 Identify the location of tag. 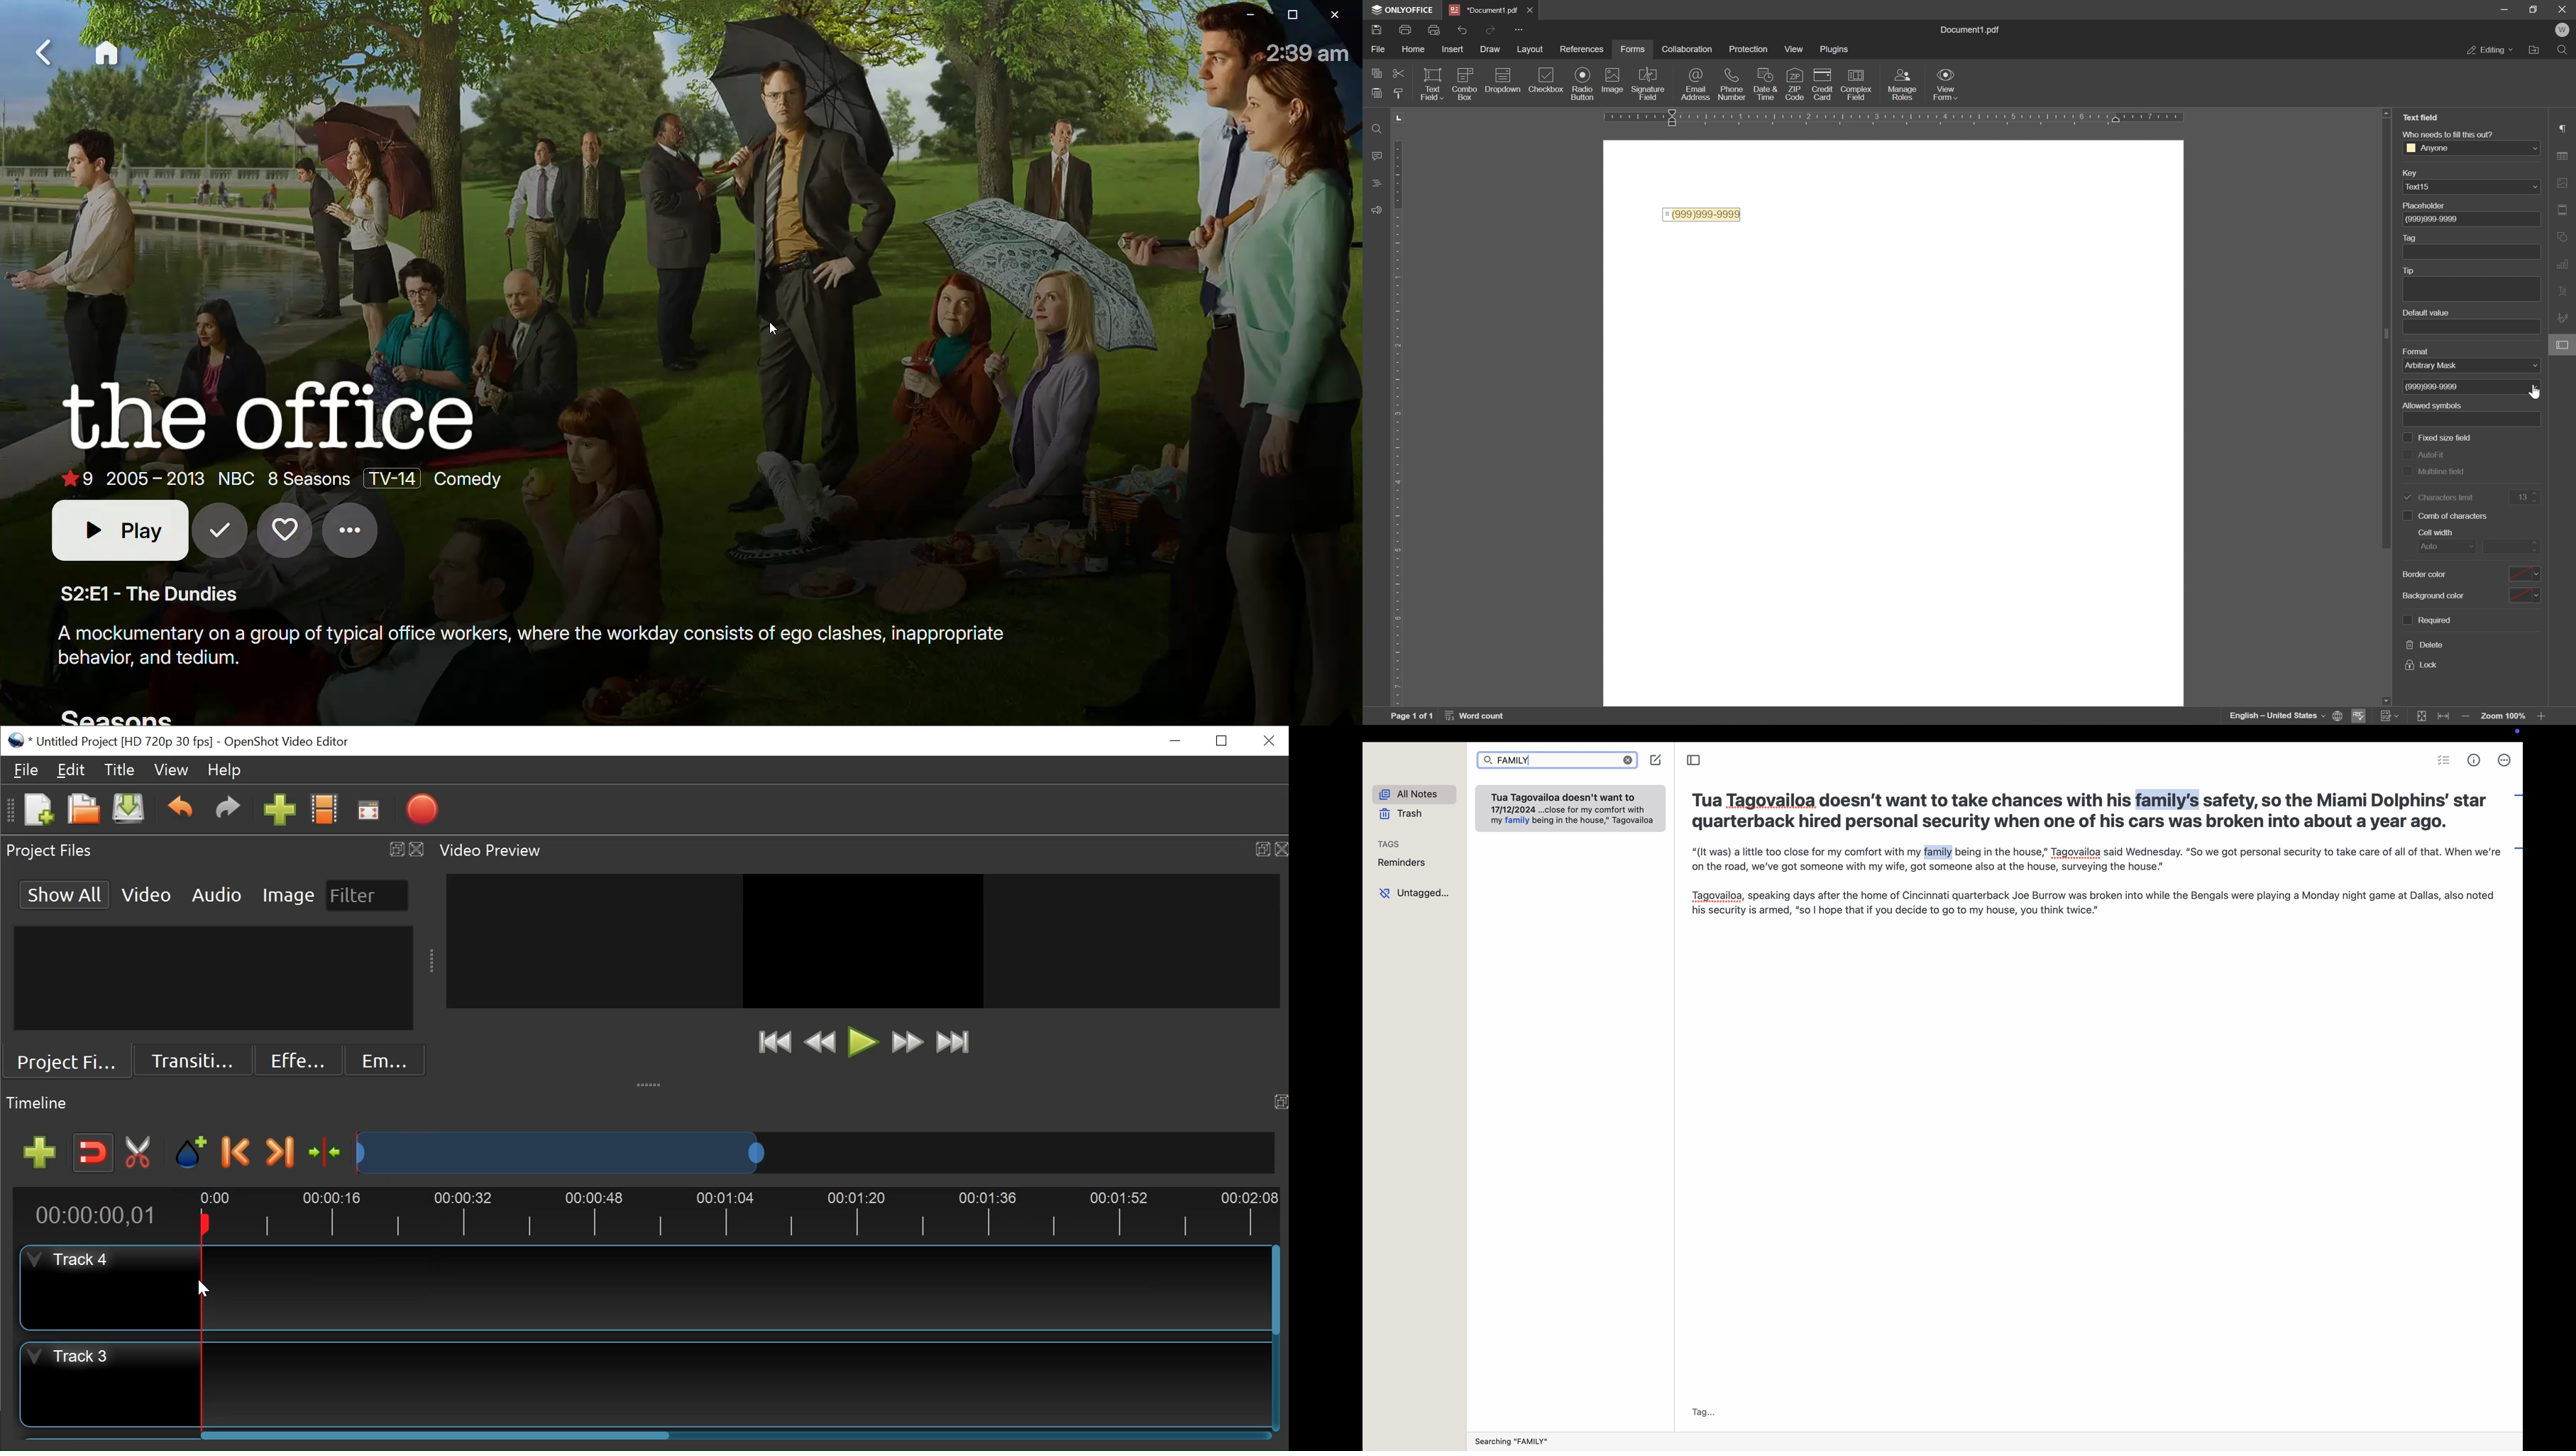
(1700, 1412).